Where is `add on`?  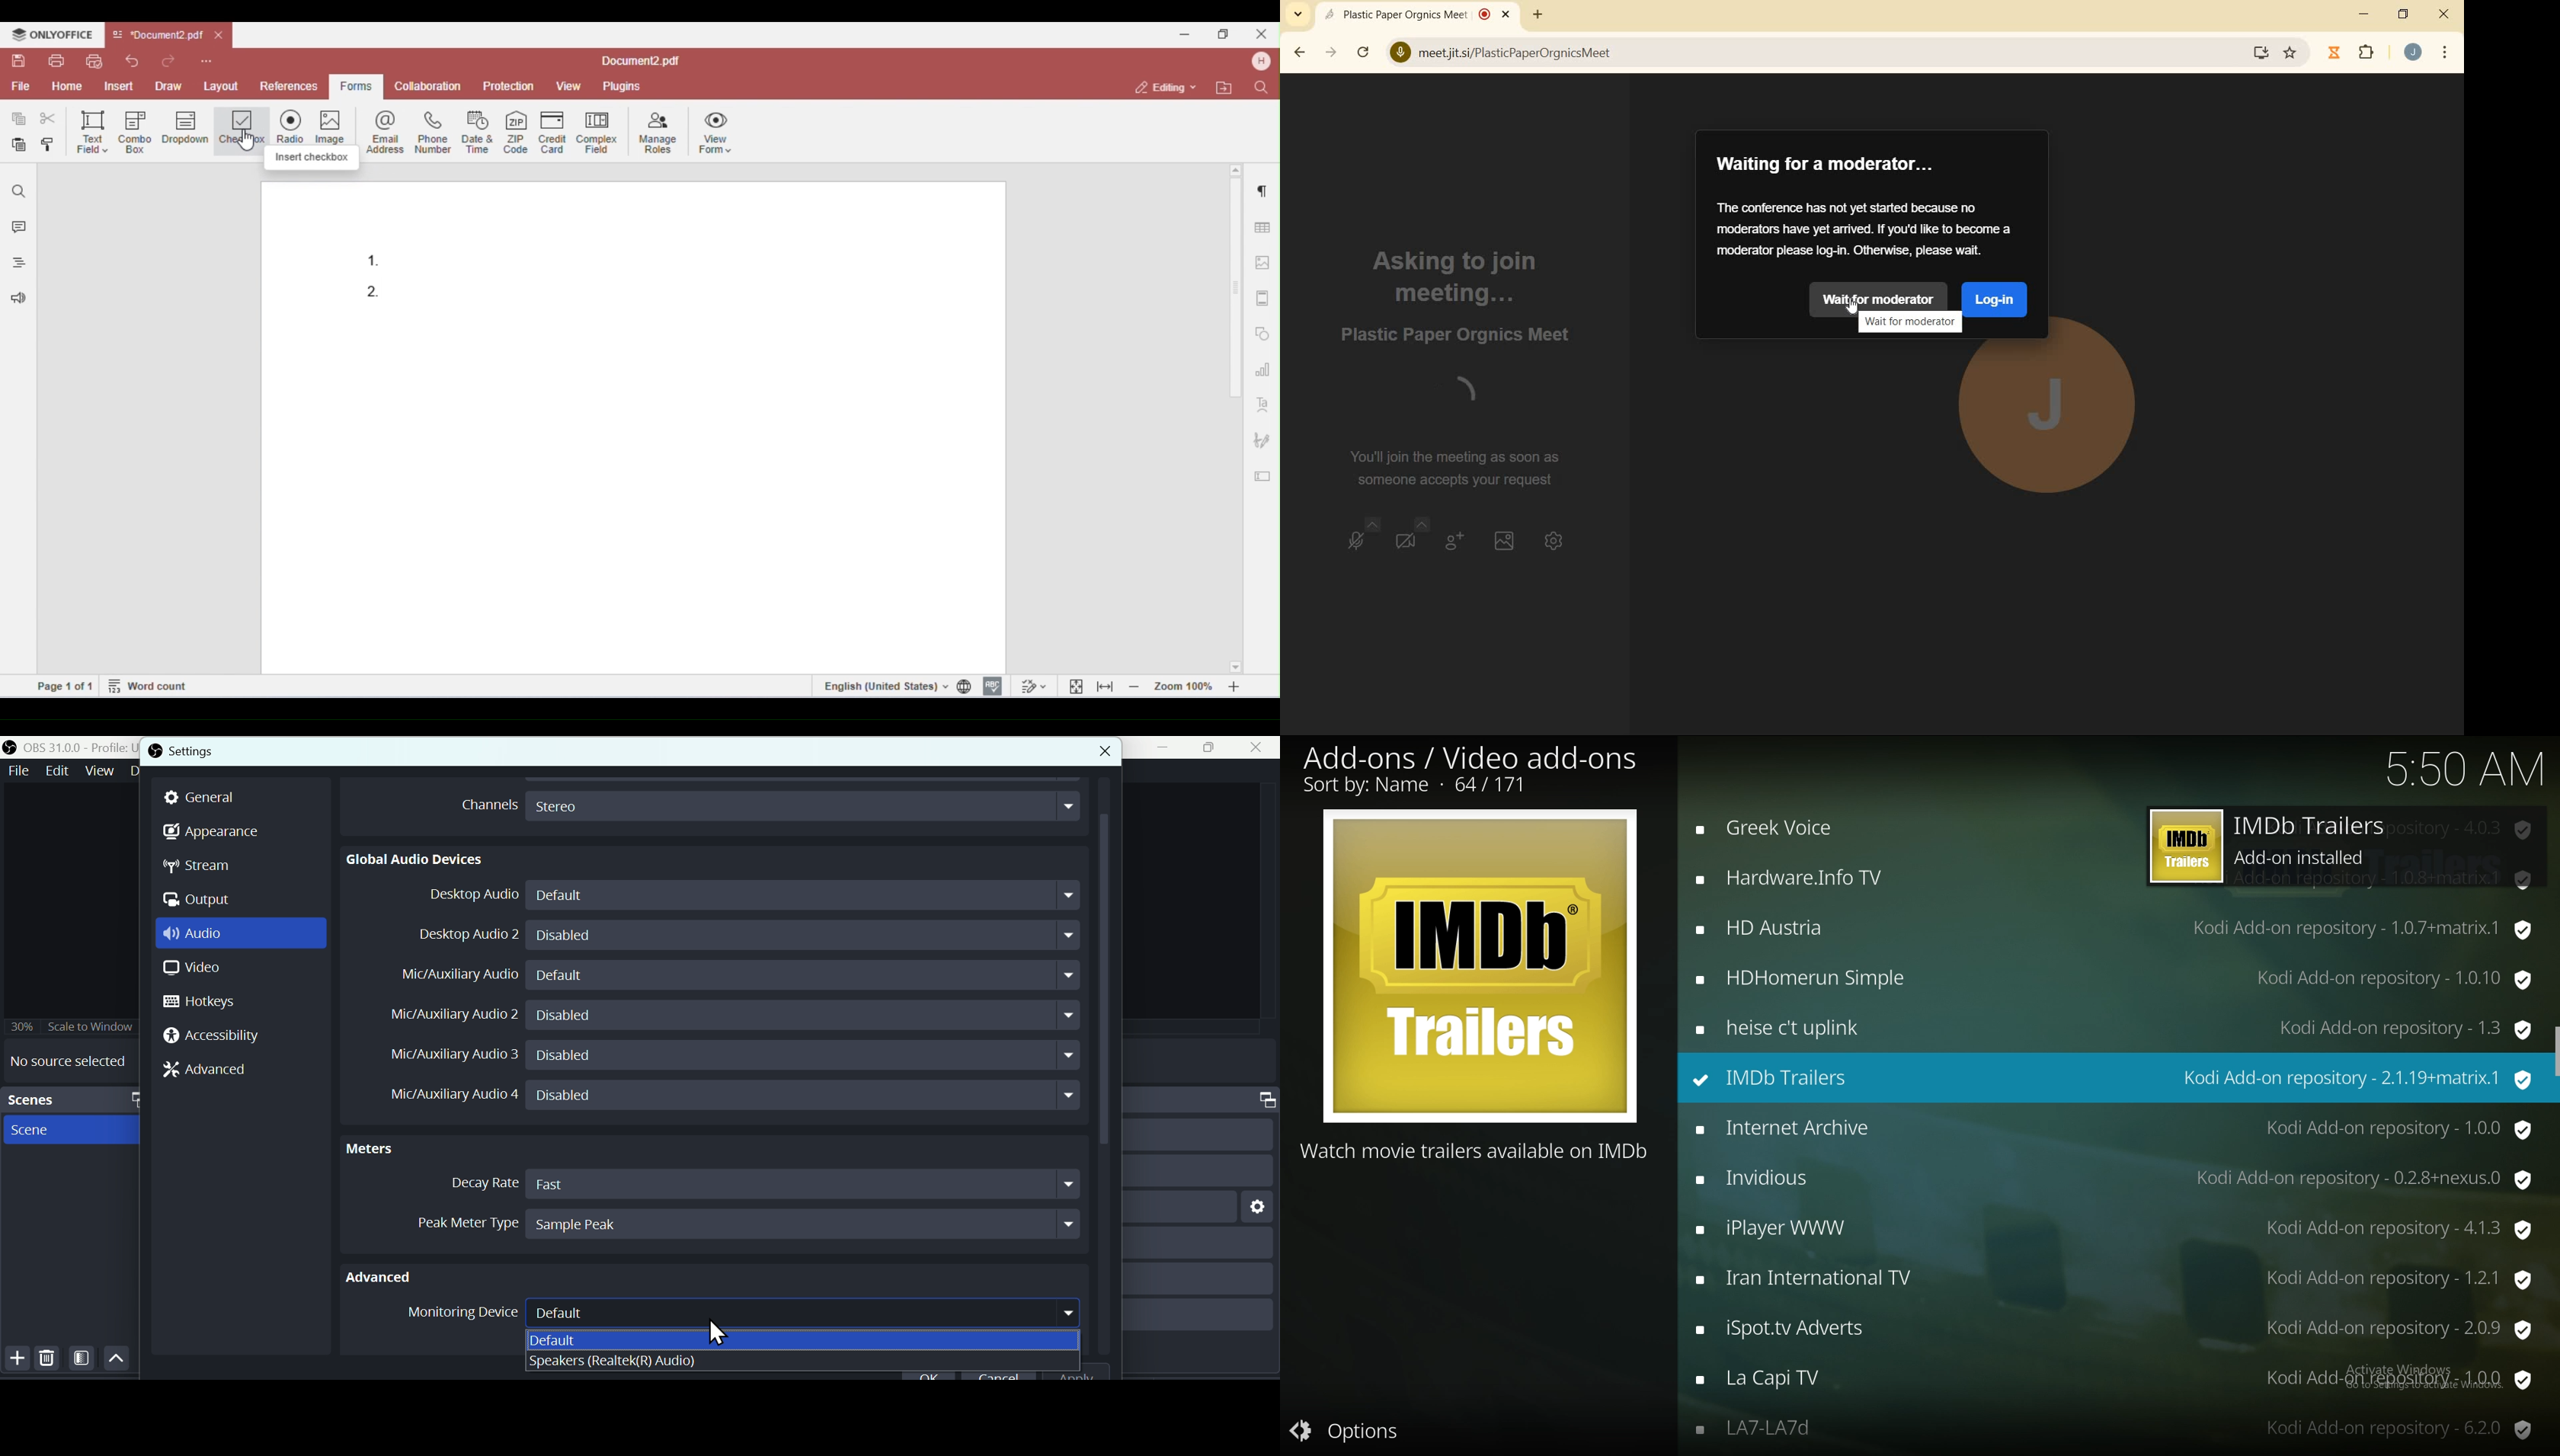
add on is located at coordinates (2117, 977).